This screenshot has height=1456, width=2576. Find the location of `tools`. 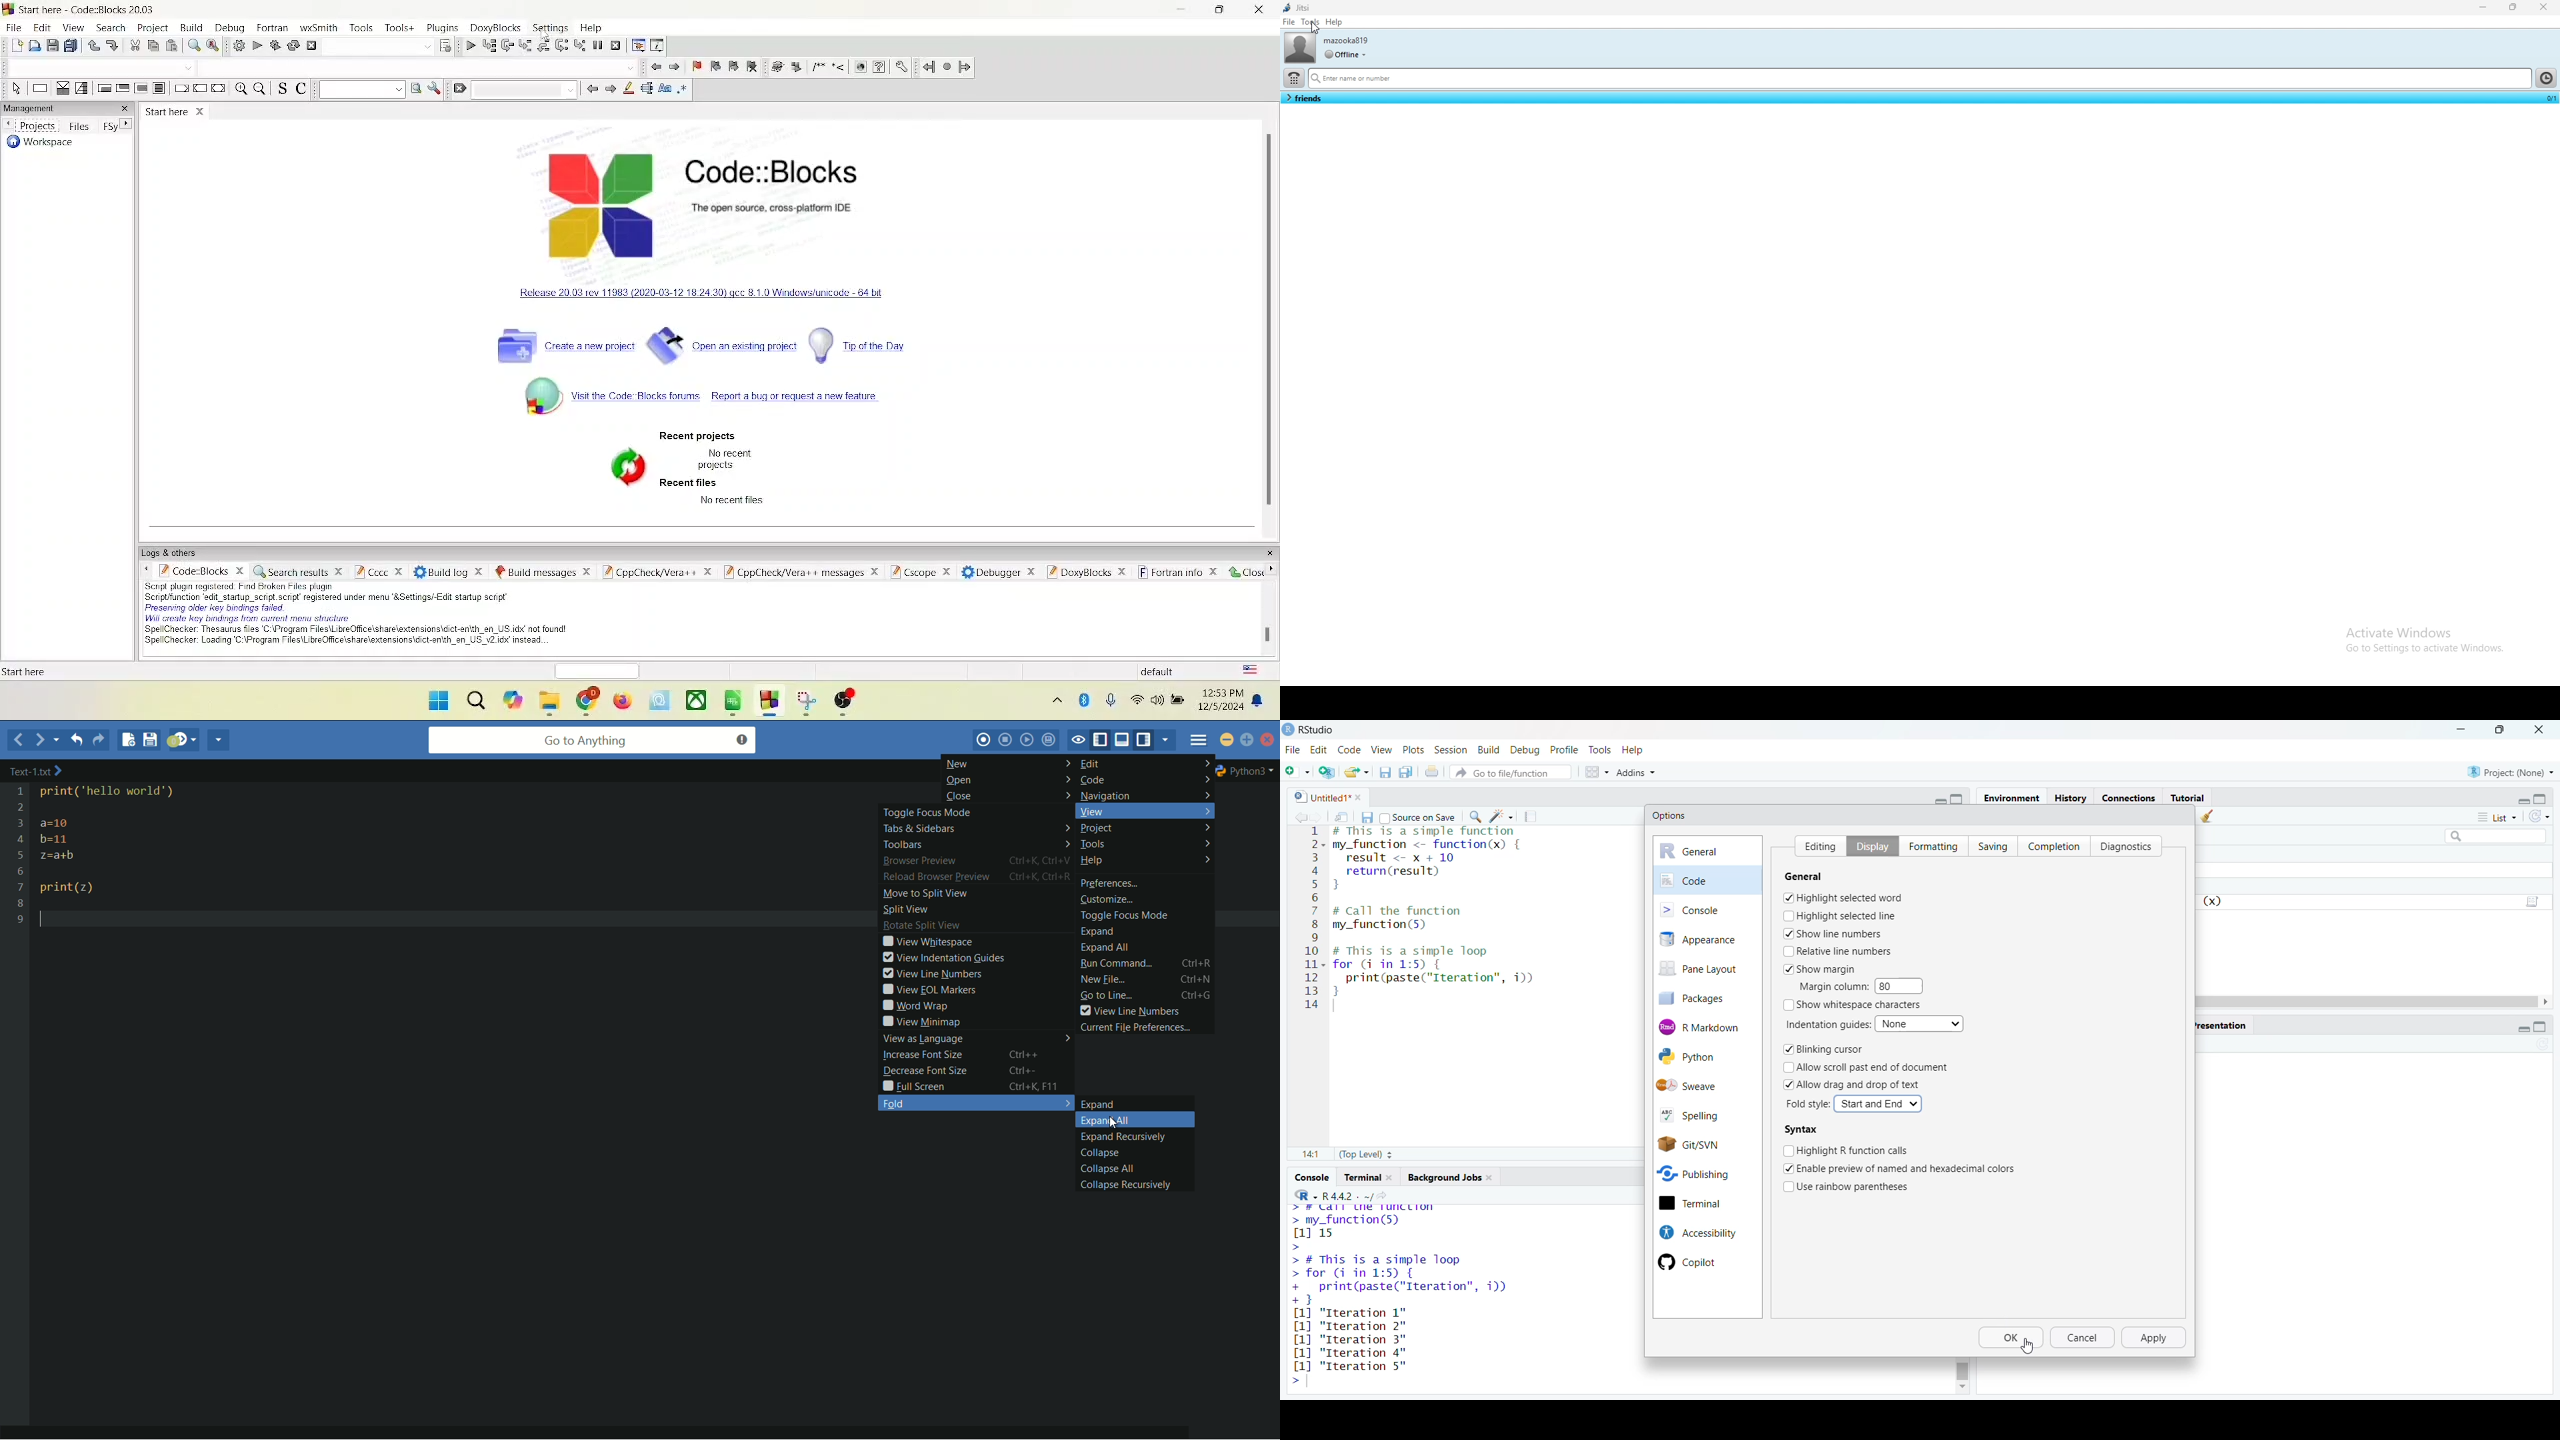

tools is located at coordinates (1602, 749).